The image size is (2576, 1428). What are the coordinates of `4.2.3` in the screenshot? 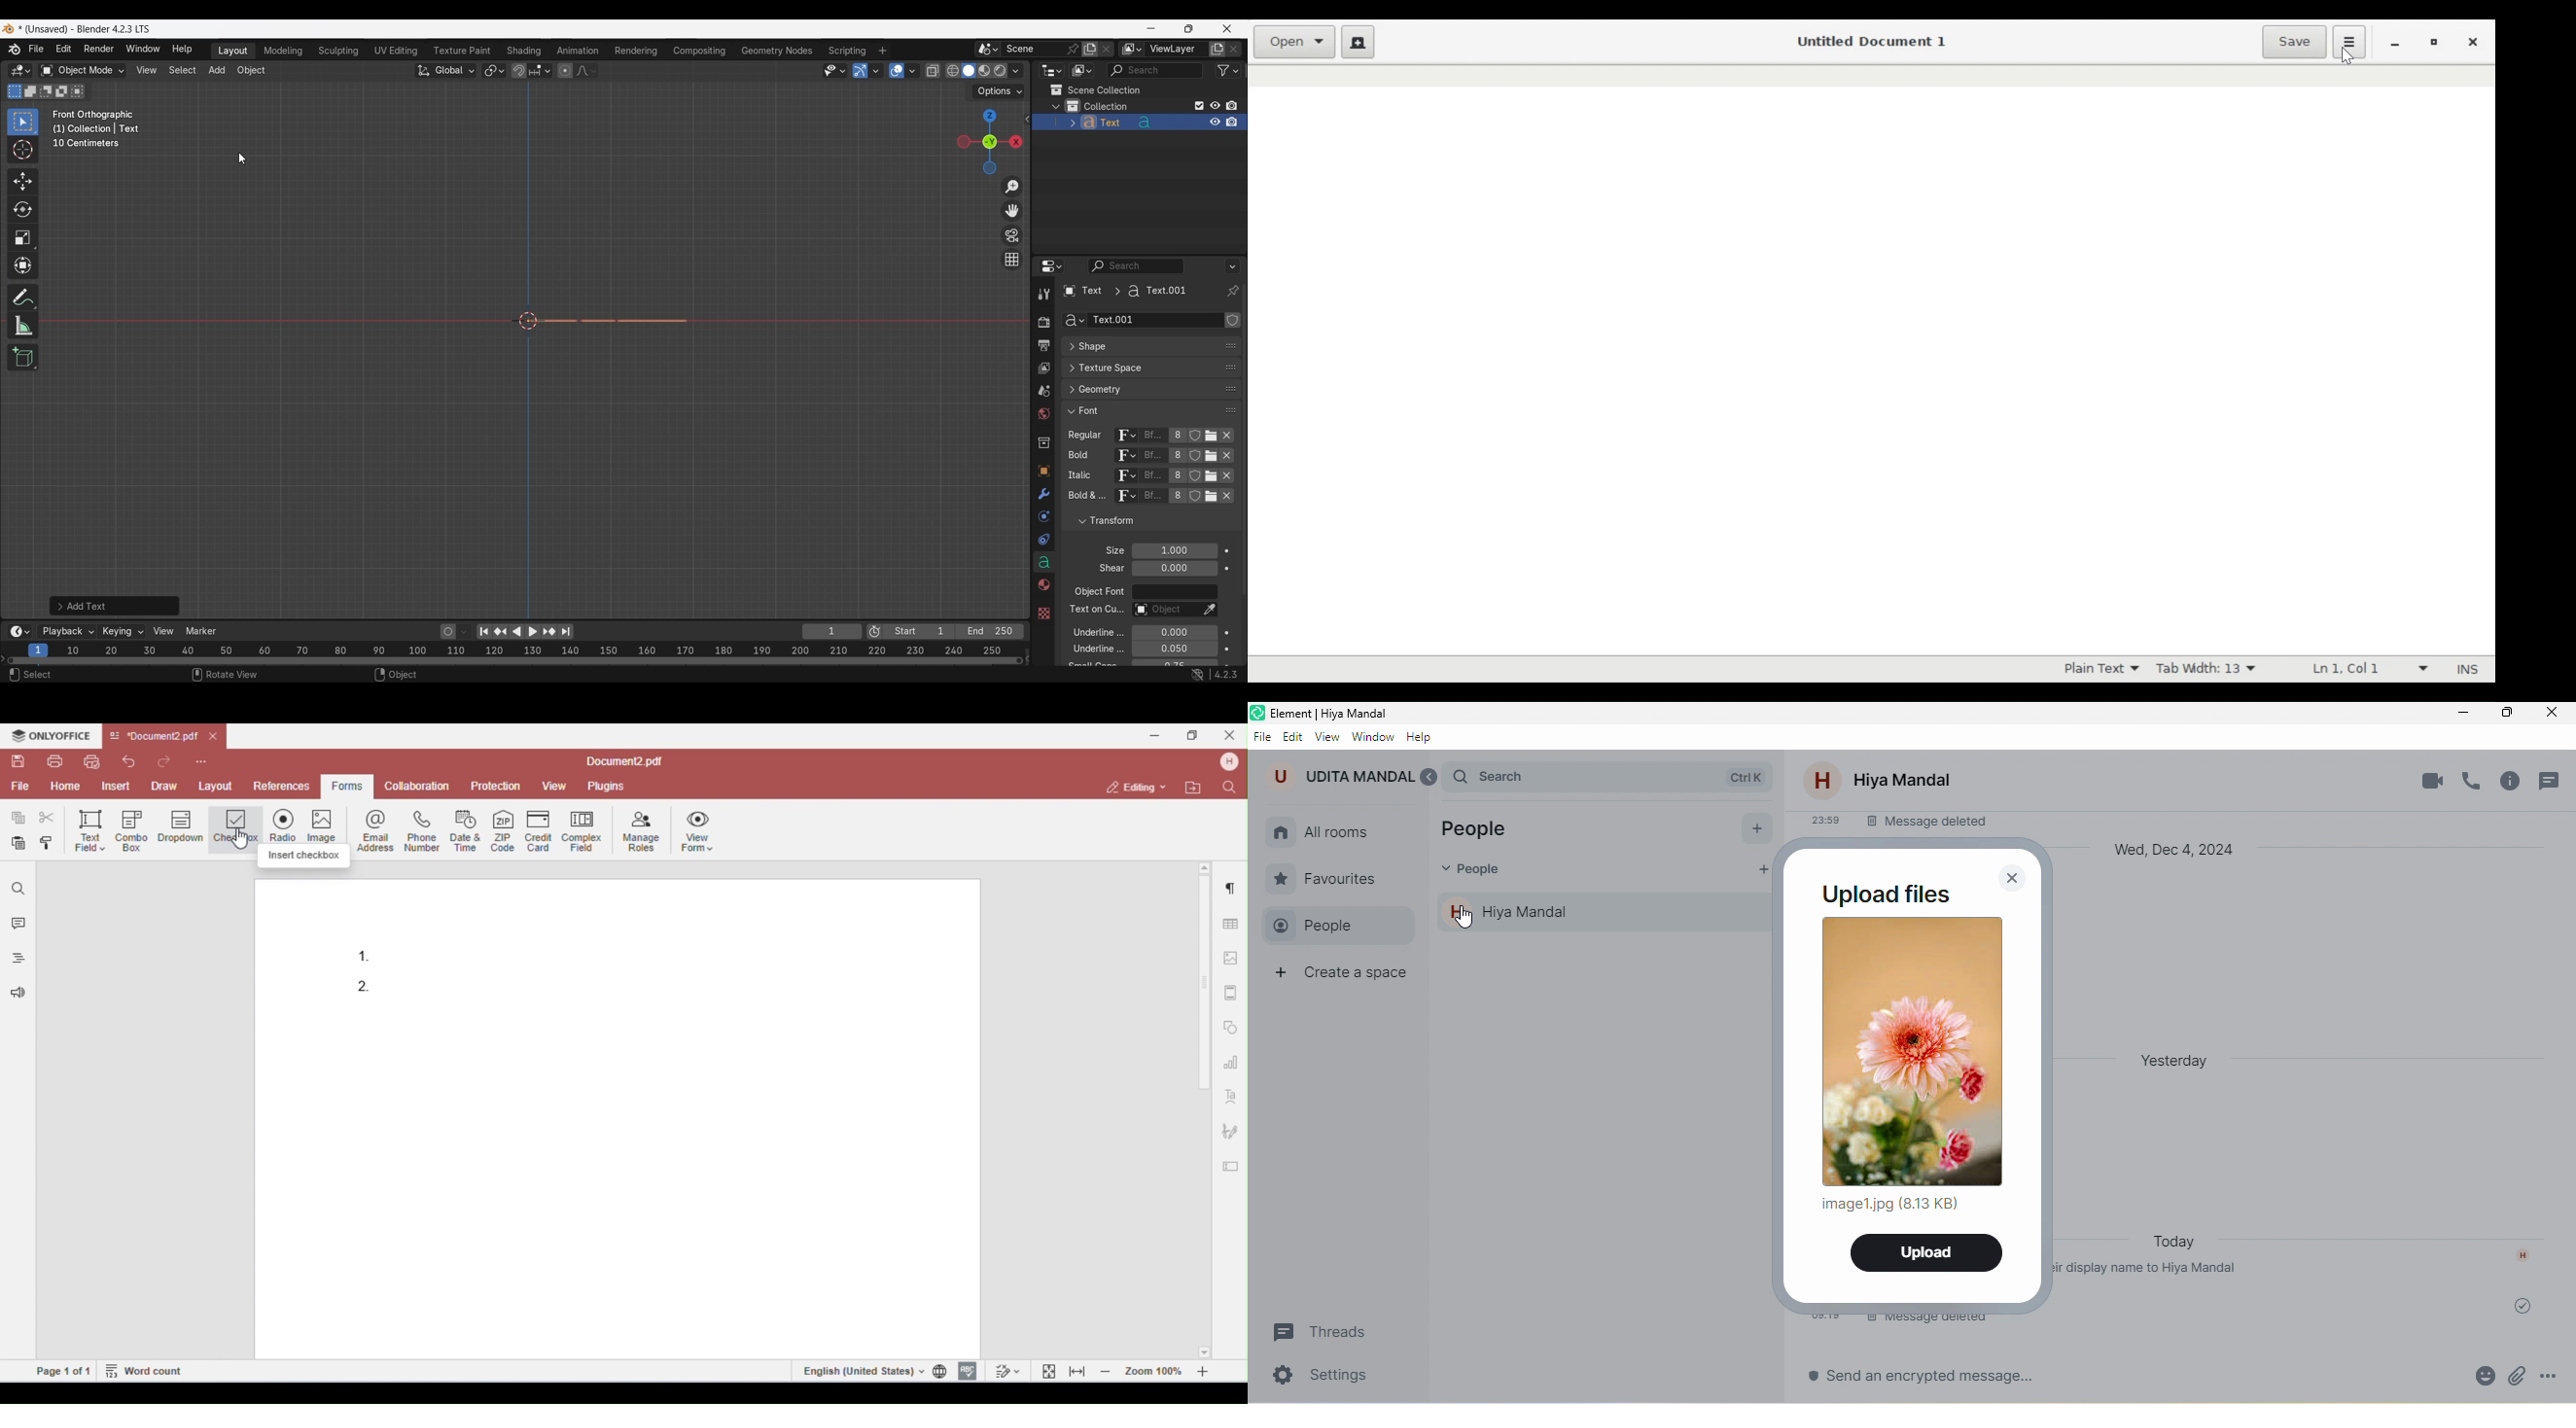 It's located at (1227, 677).